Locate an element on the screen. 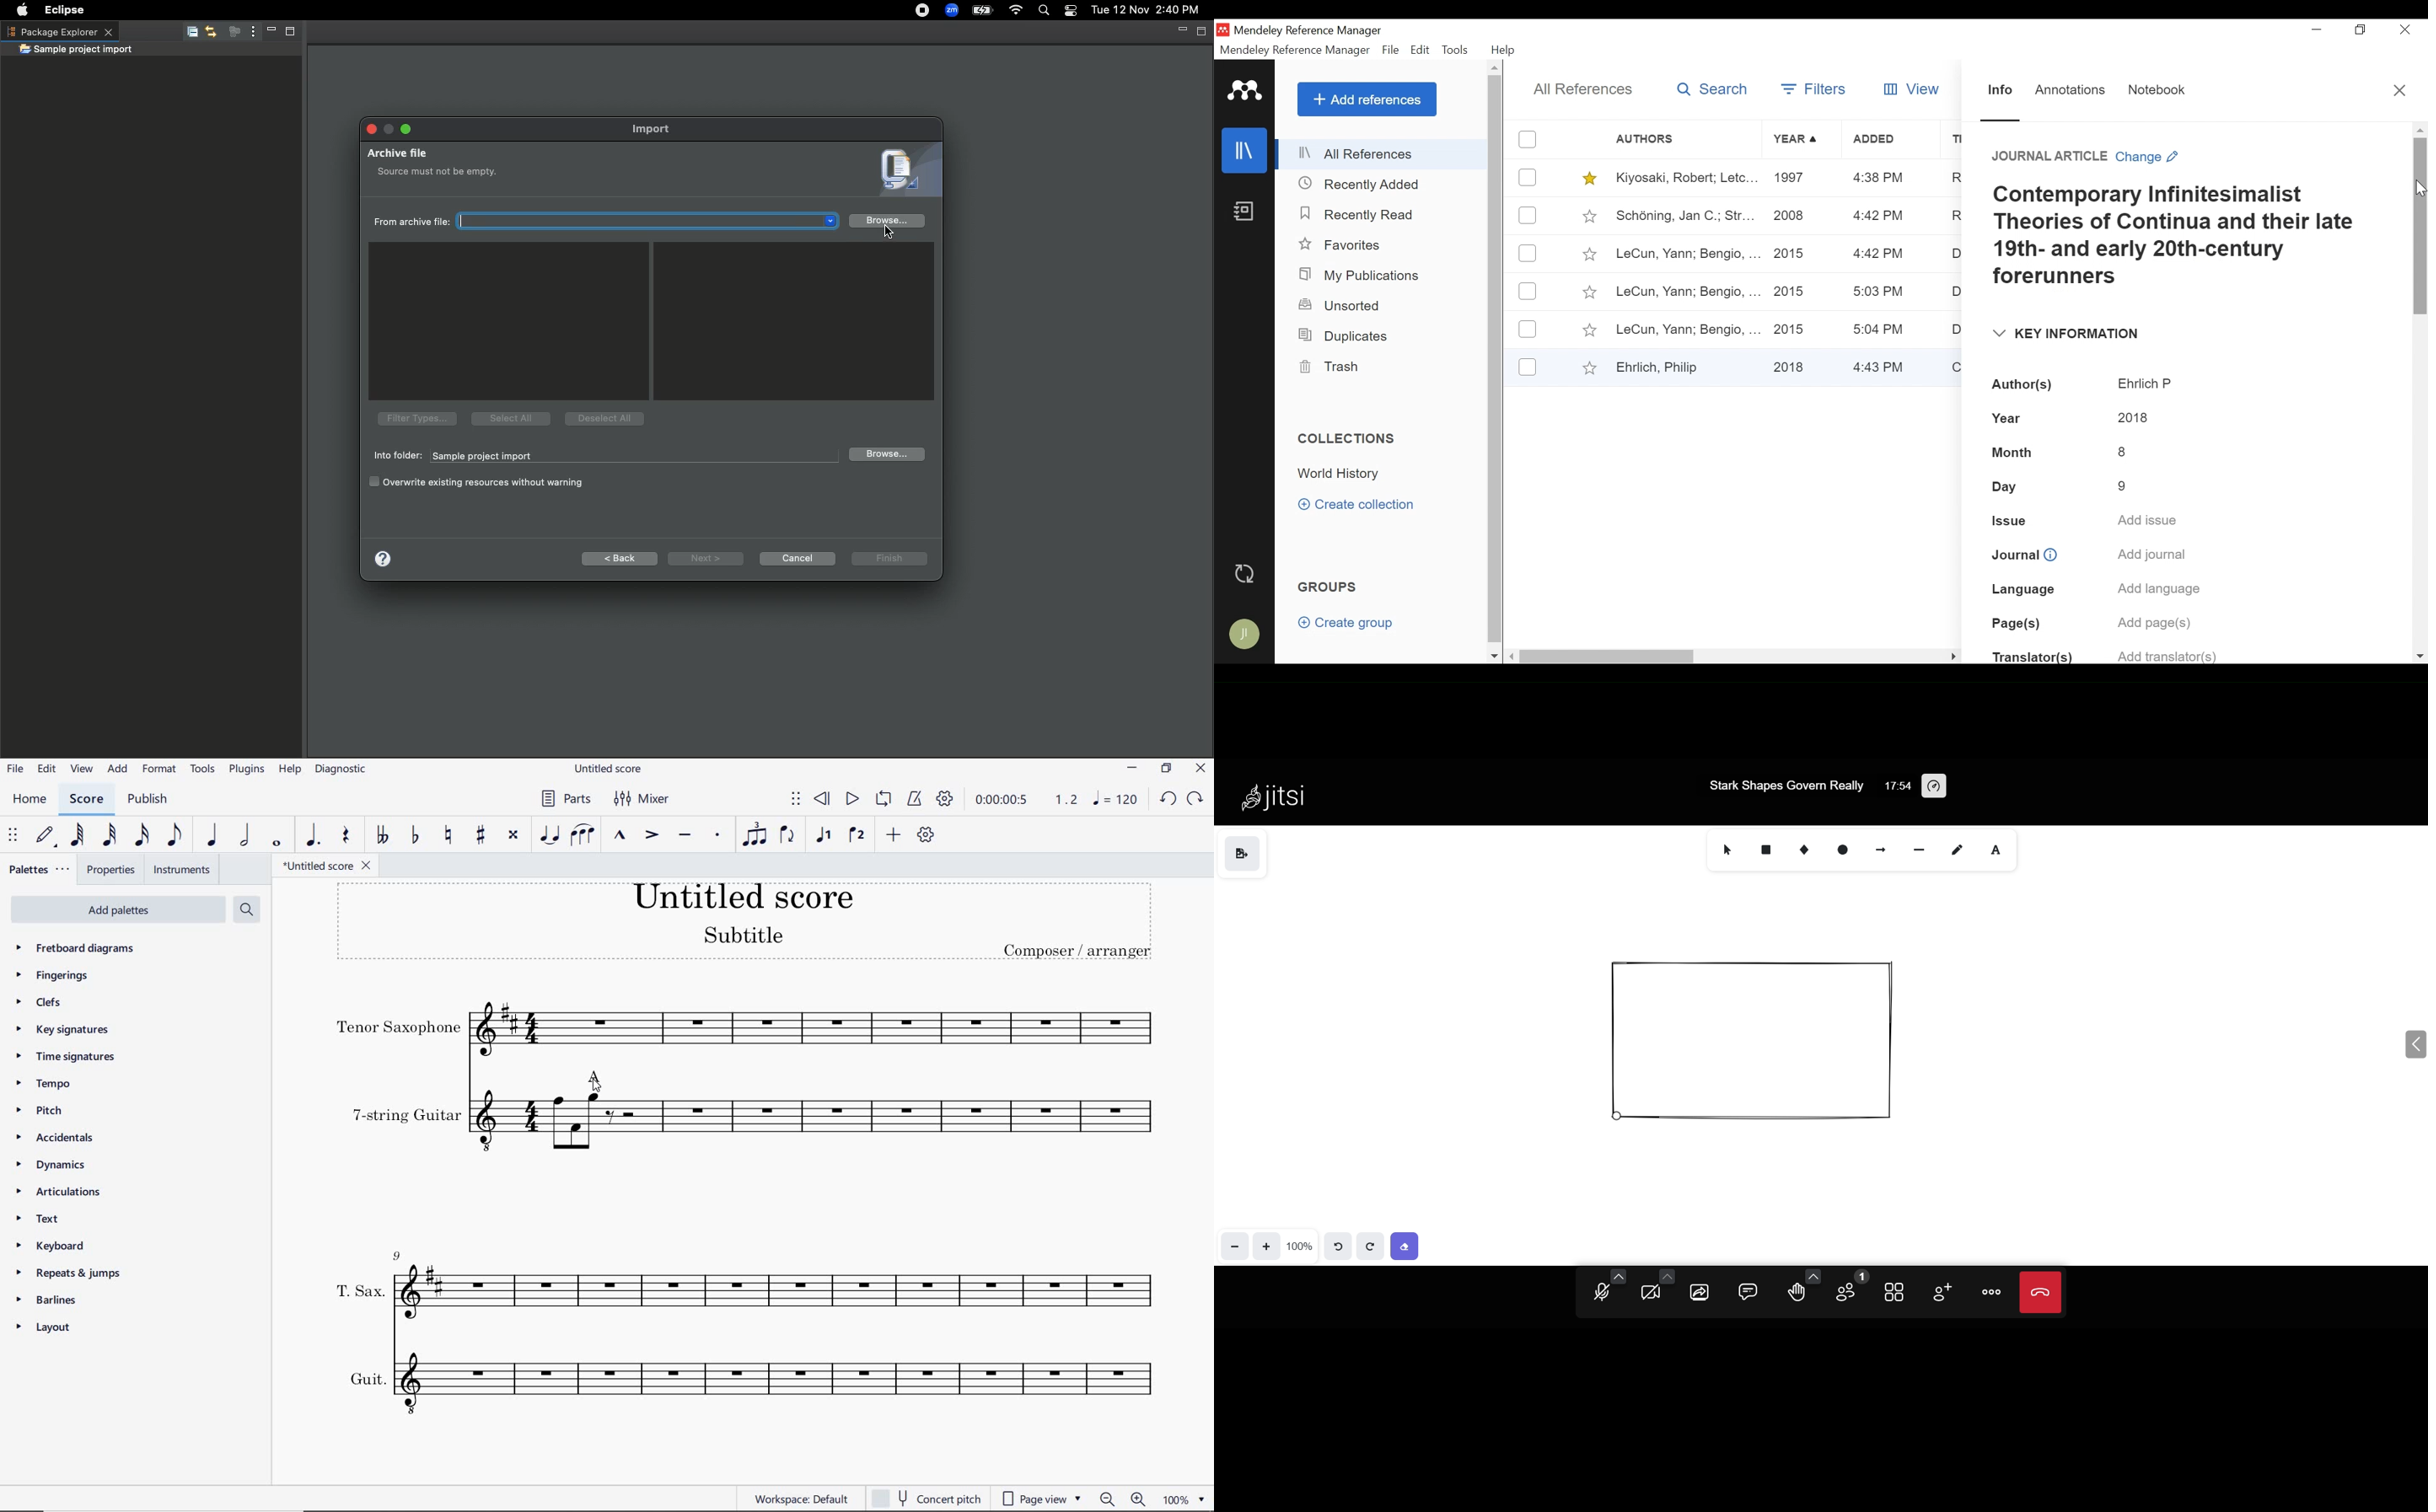 The image size is (2436, 1512). Vertical Scroll bar is located at coordinates (2420, 227).